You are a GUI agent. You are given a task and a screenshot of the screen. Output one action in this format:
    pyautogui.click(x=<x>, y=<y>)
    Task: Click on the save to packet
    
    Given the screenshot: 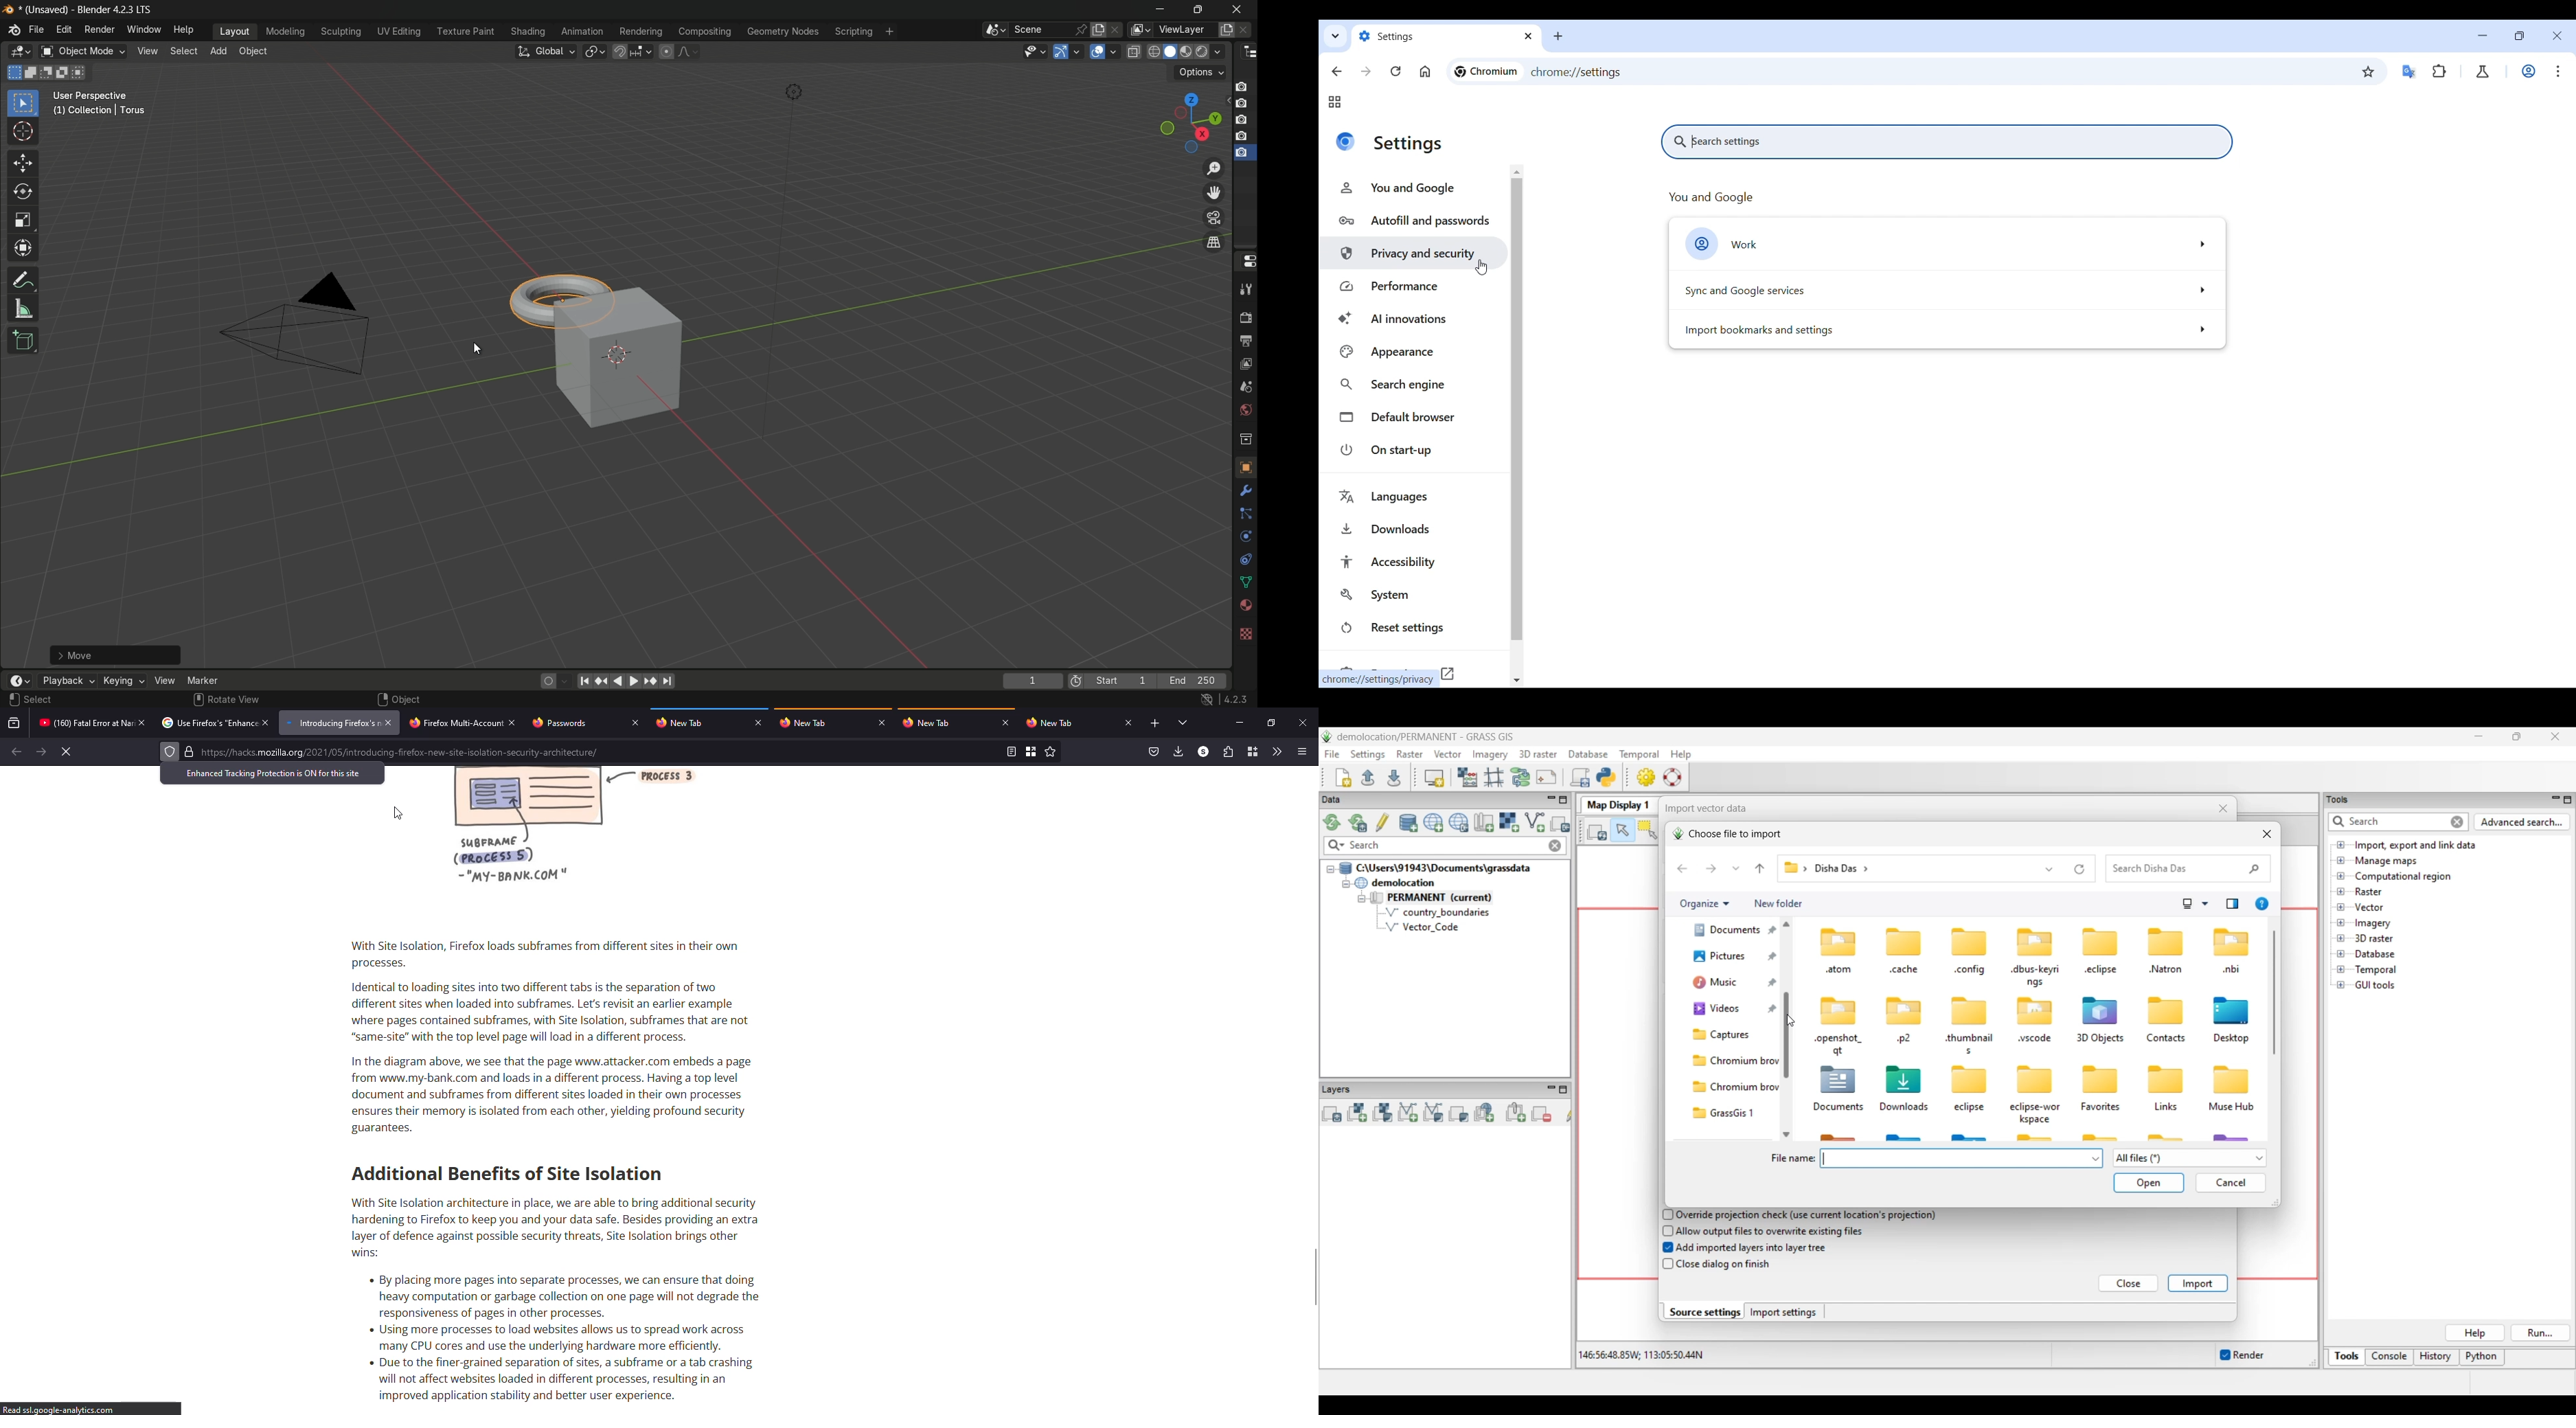 What is the action you would take?
    pyautogui.click(x=1152, y=751)
    